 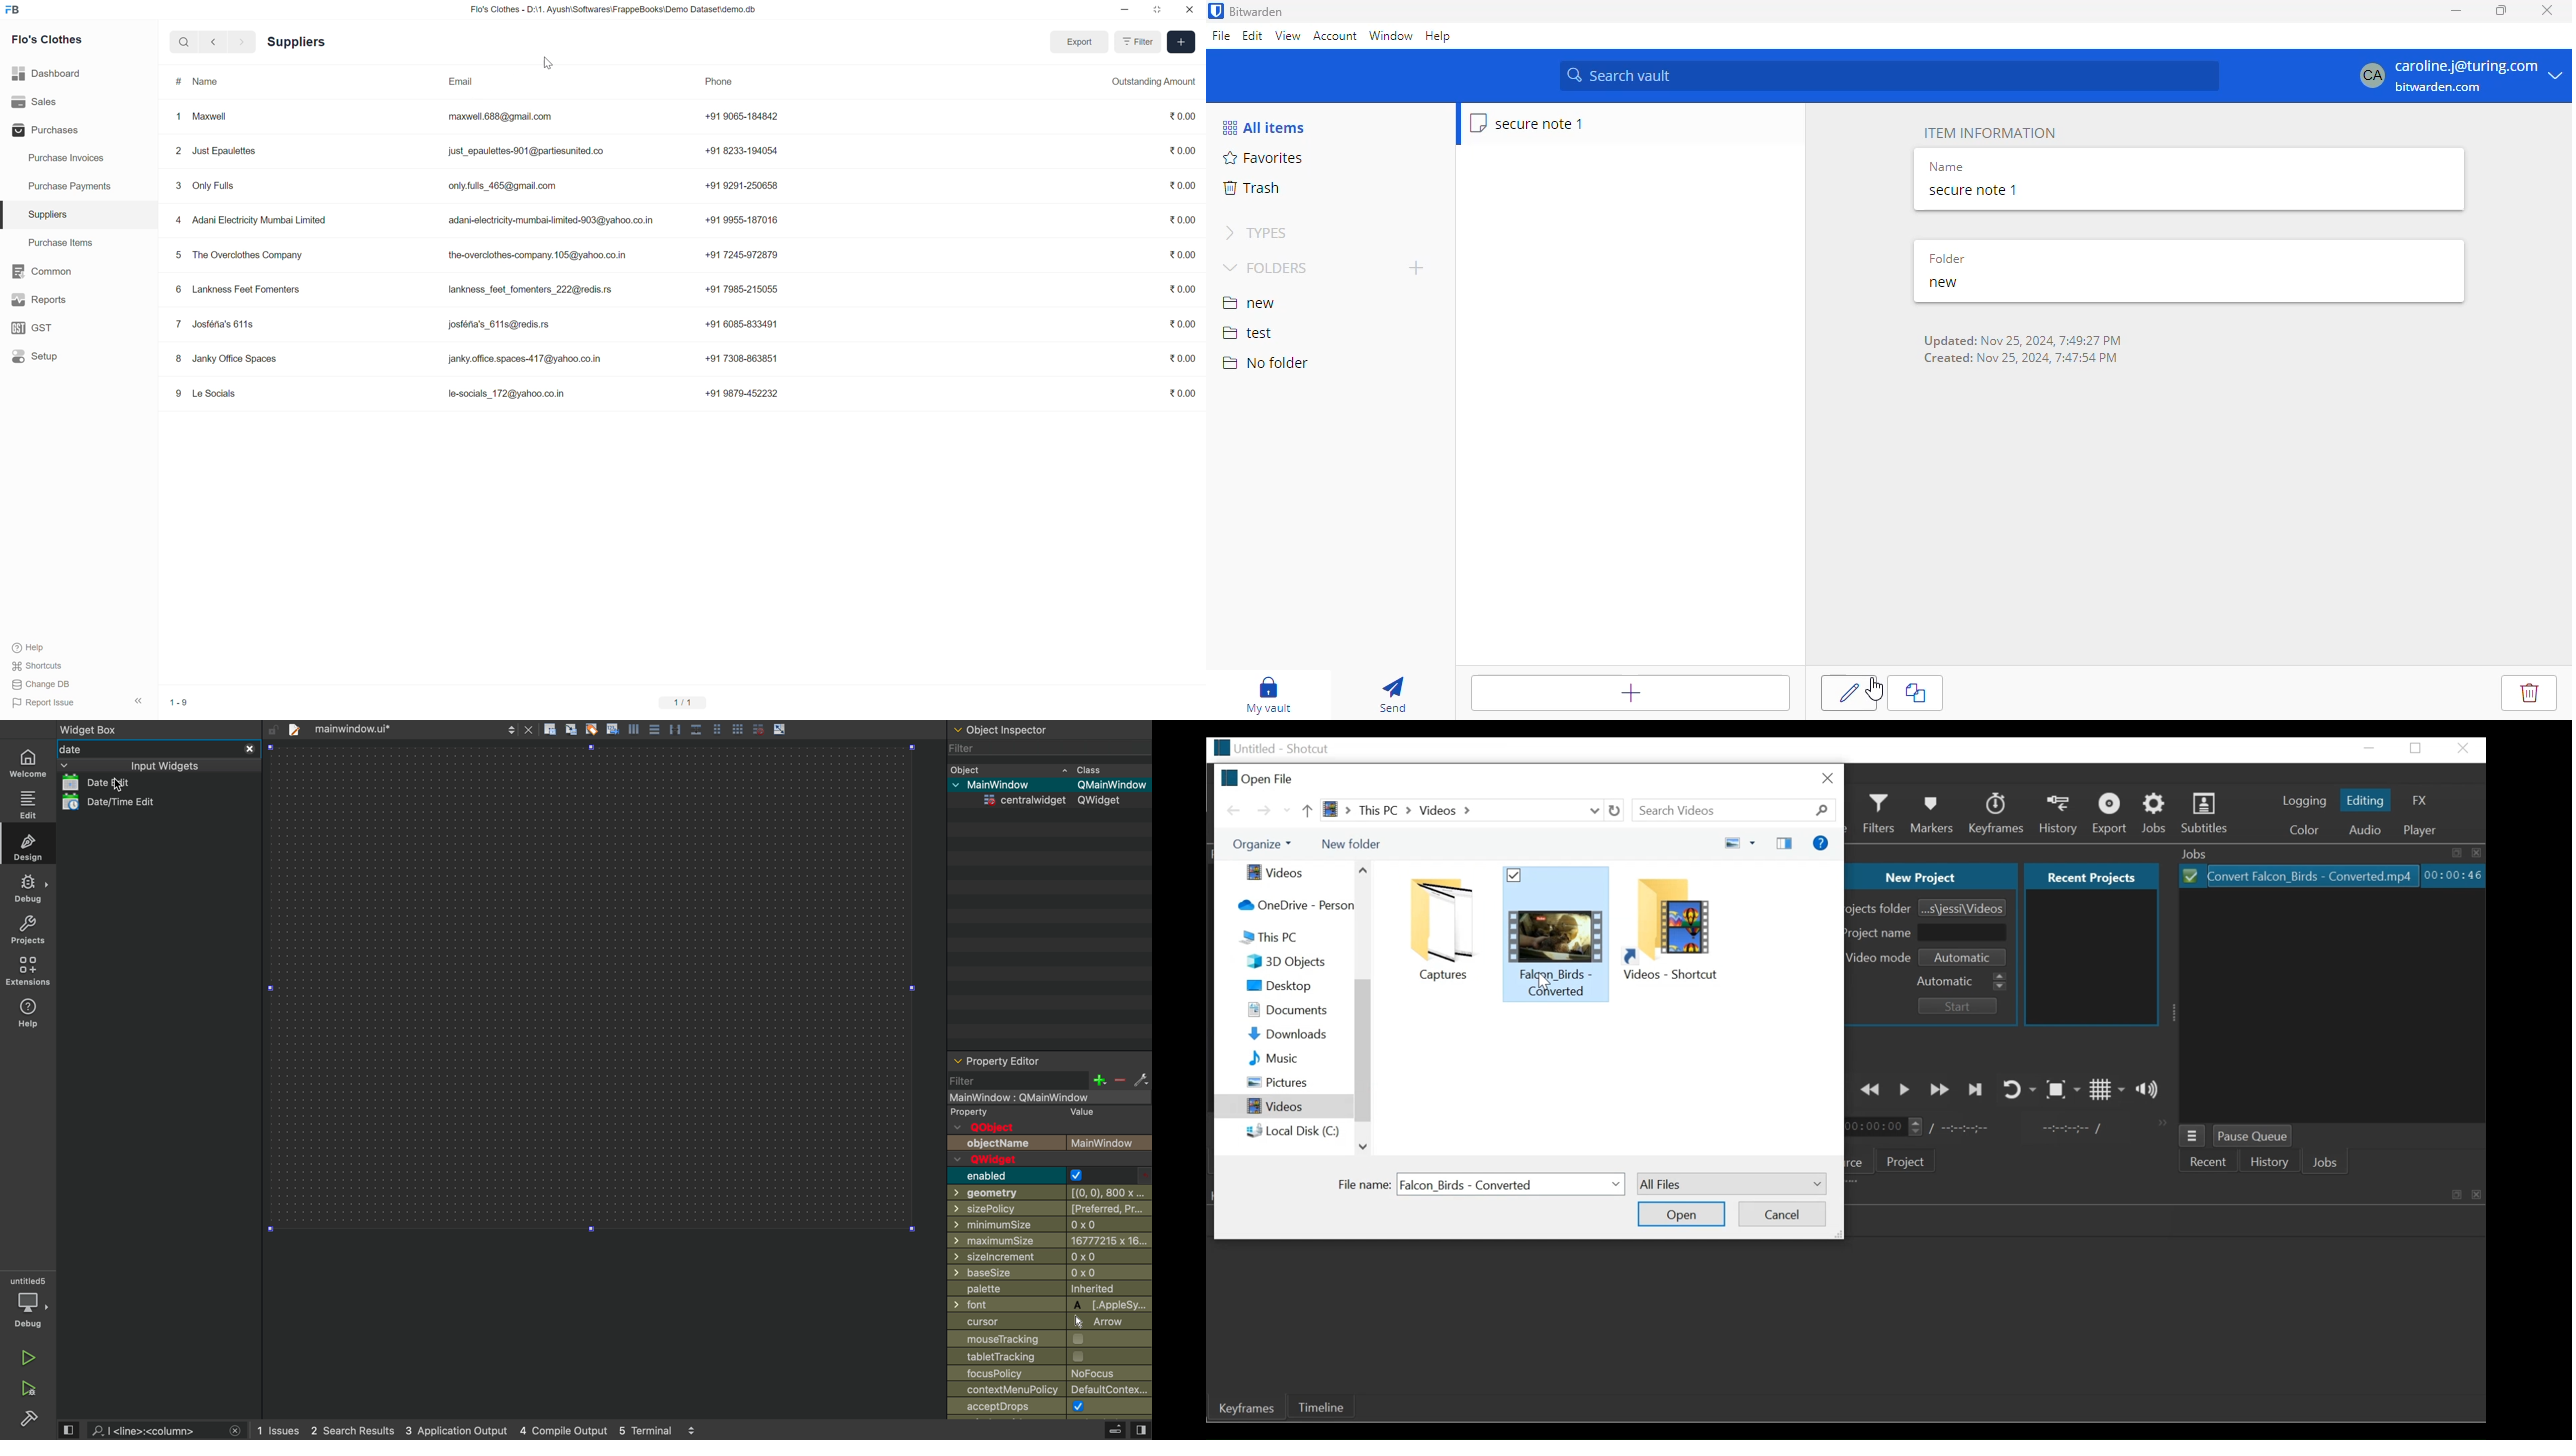 I want to click on +91 9879-452232, so click(x=742, y=393).